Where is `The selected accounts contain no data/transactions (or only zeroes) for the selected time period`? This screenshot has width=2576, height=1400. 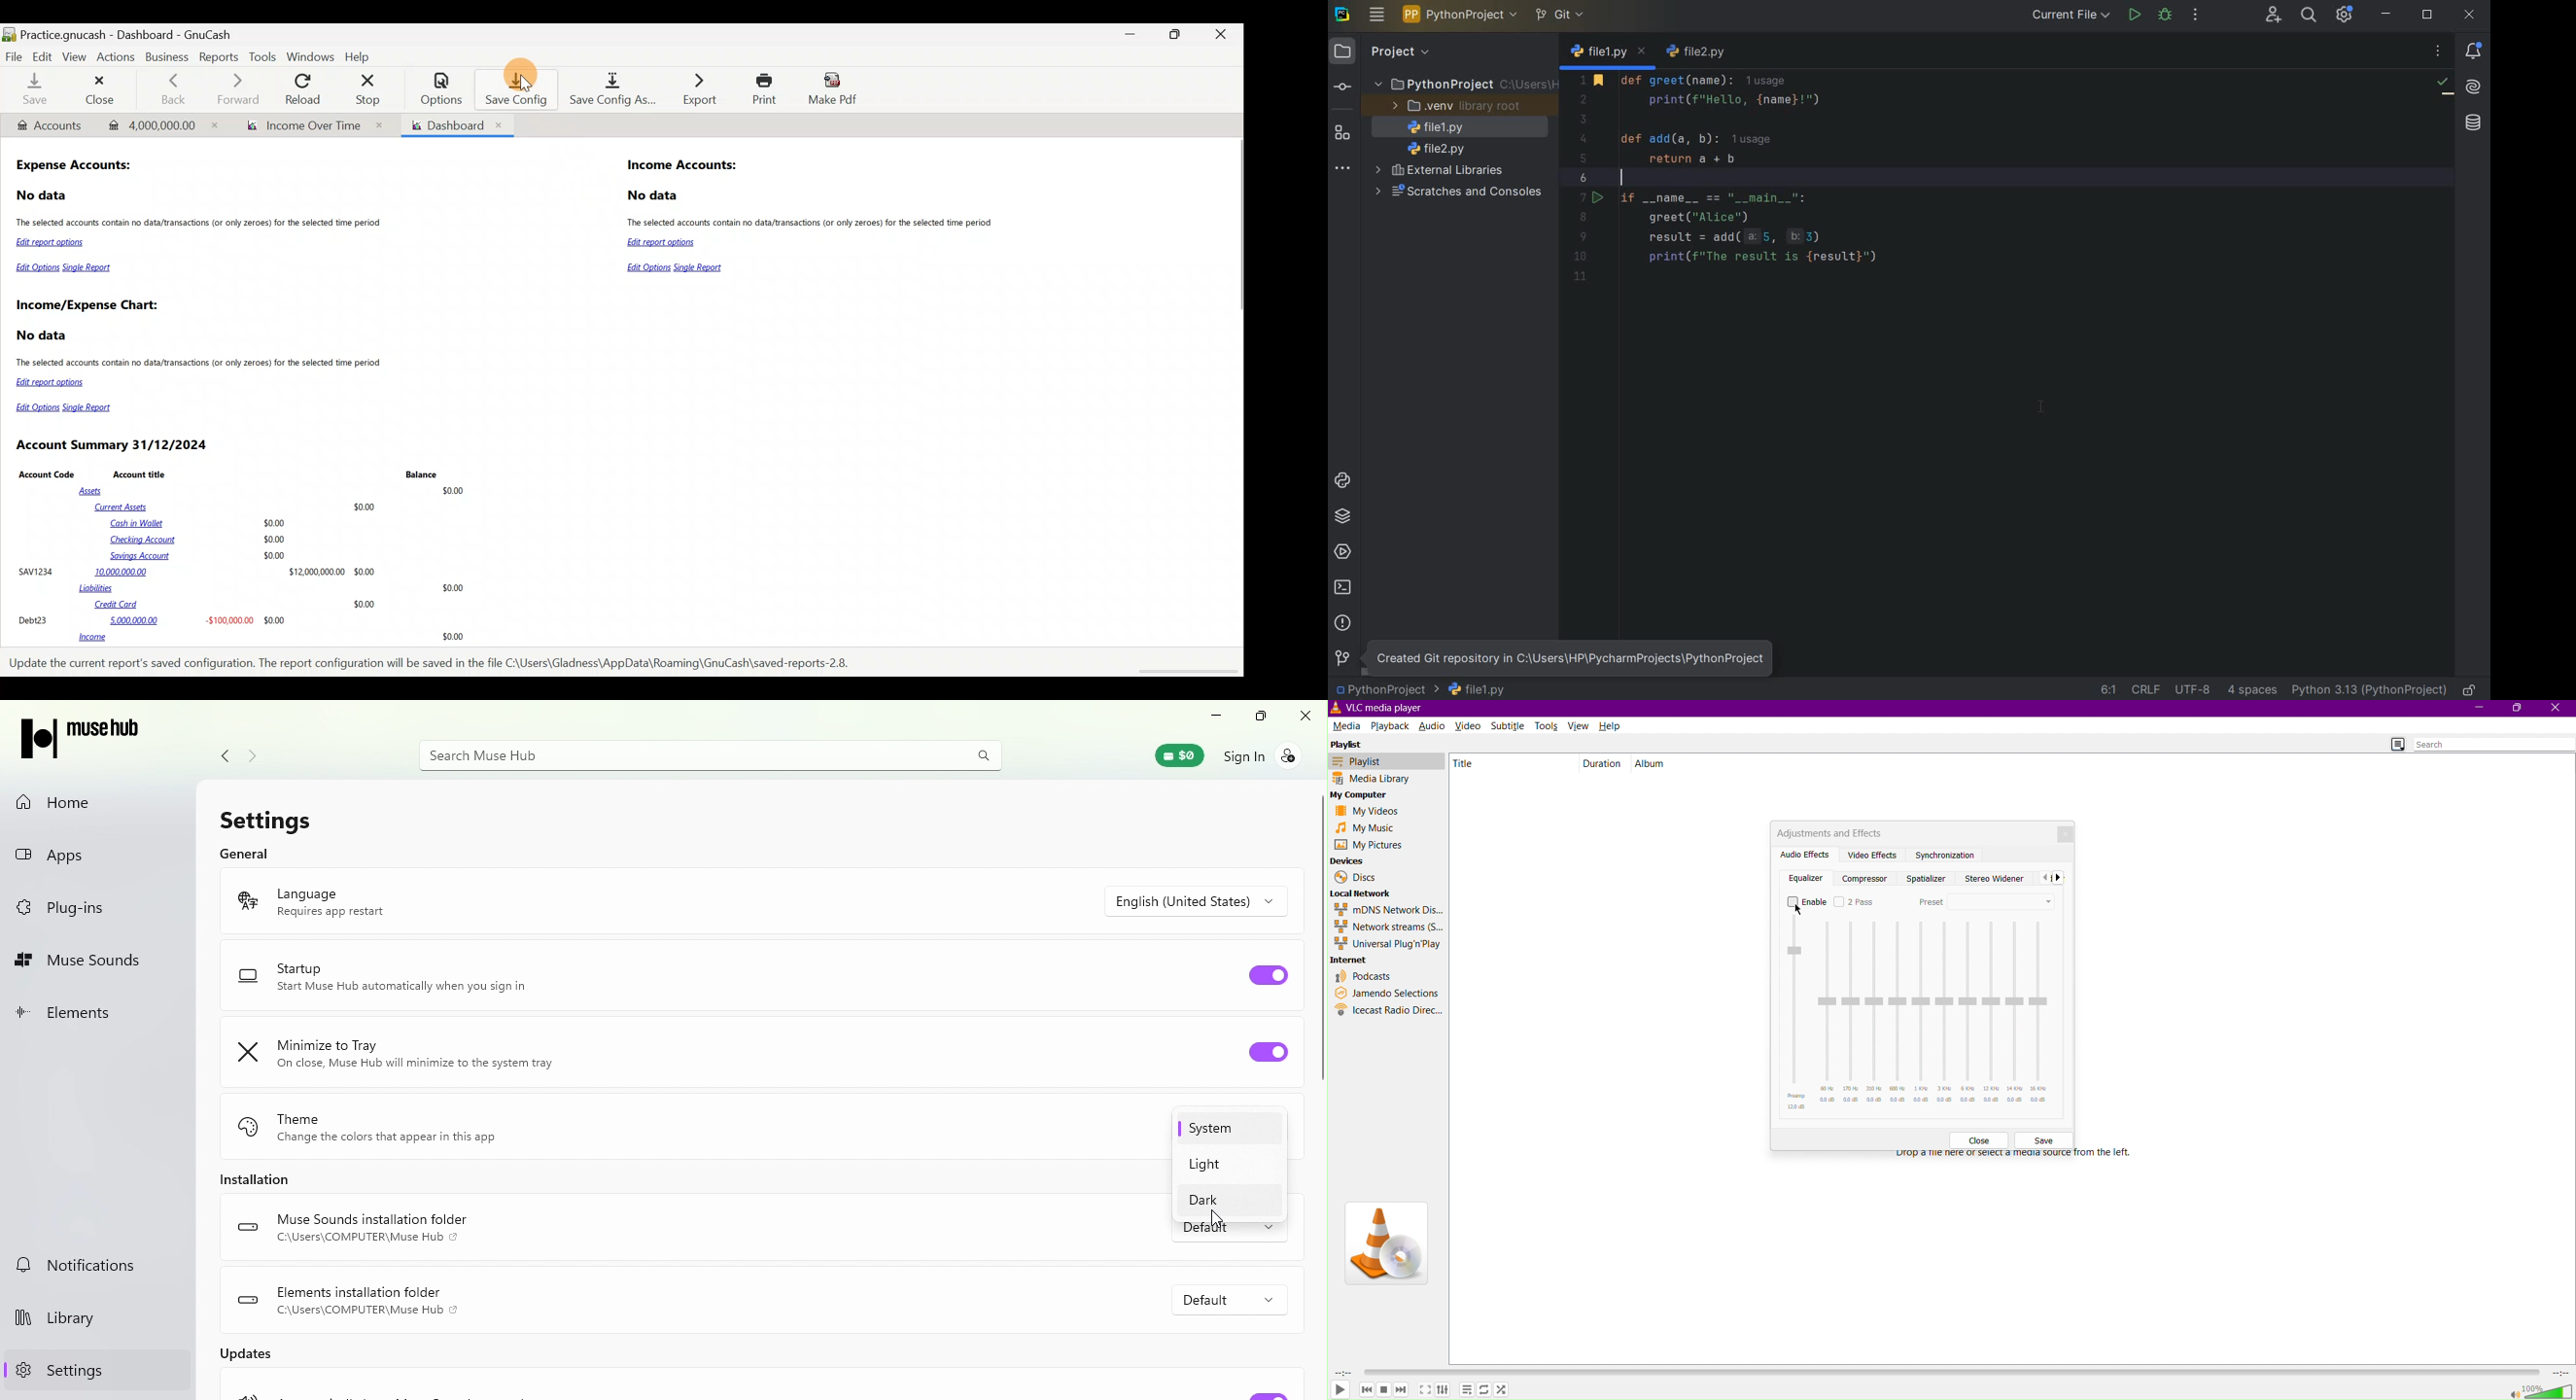
The selected accounts contain no data/transactions (or only zeroes) for the selected time period is located at coordinates (201, 224).